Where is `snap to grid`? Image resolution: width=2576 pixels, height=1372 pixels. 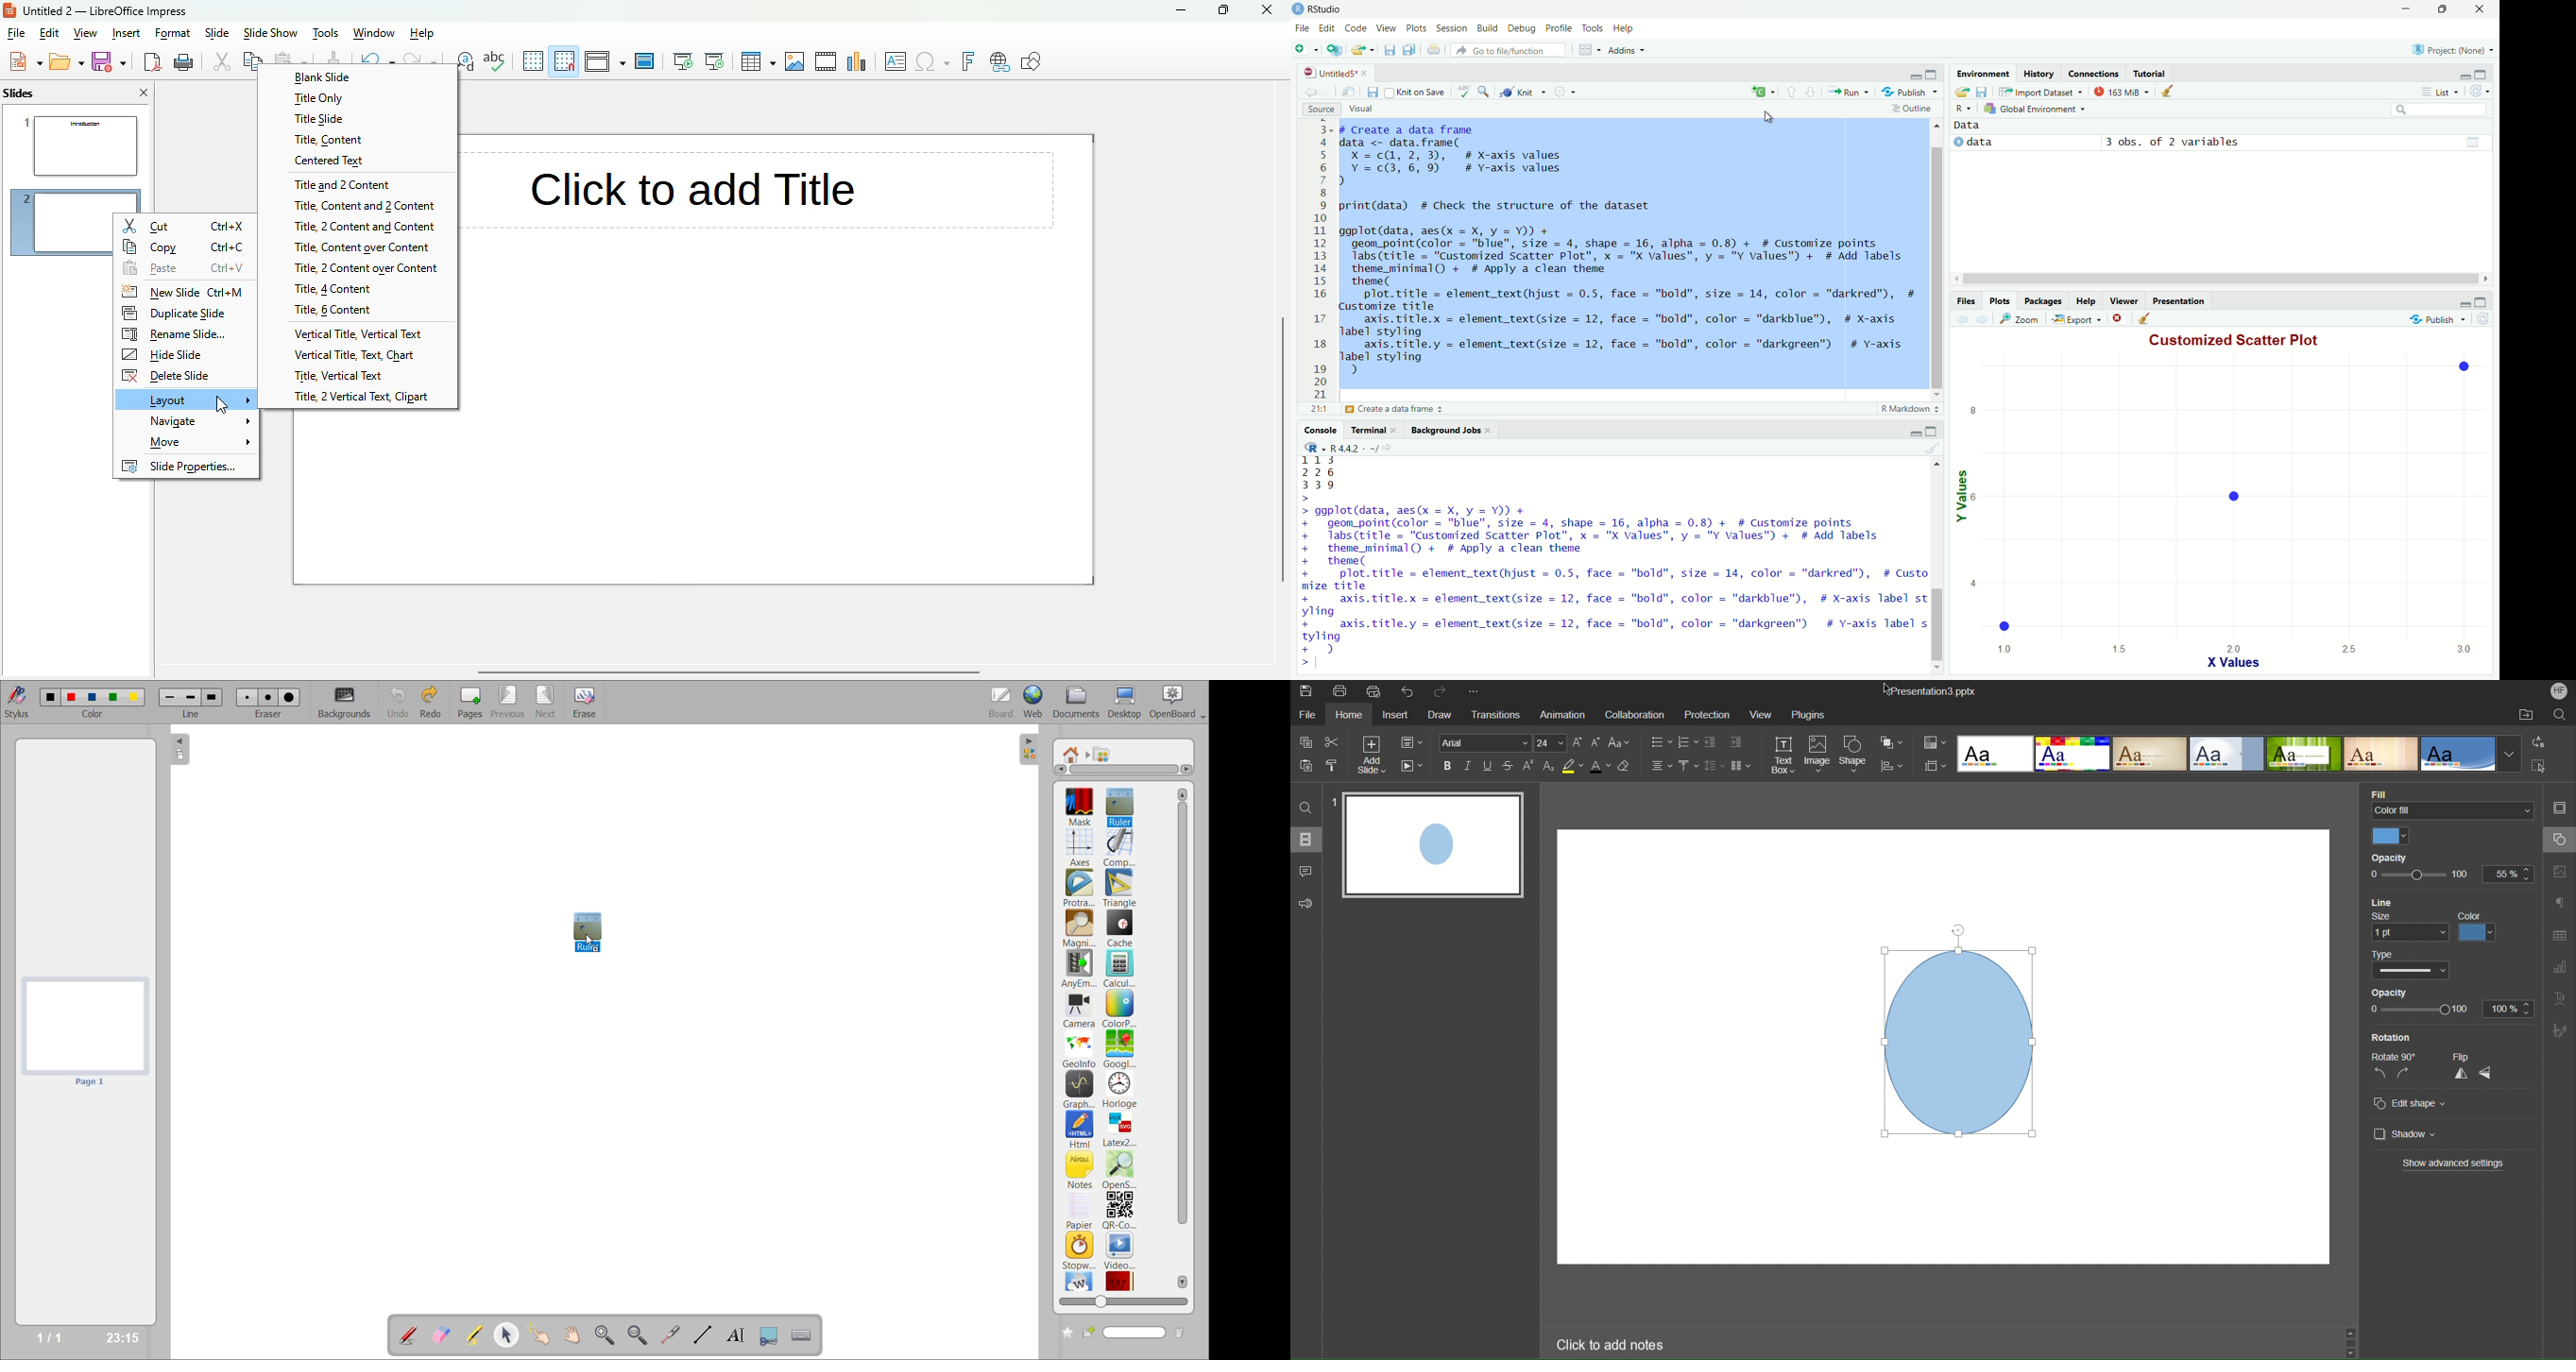
snap to grid is located at coordinates (565, 60).